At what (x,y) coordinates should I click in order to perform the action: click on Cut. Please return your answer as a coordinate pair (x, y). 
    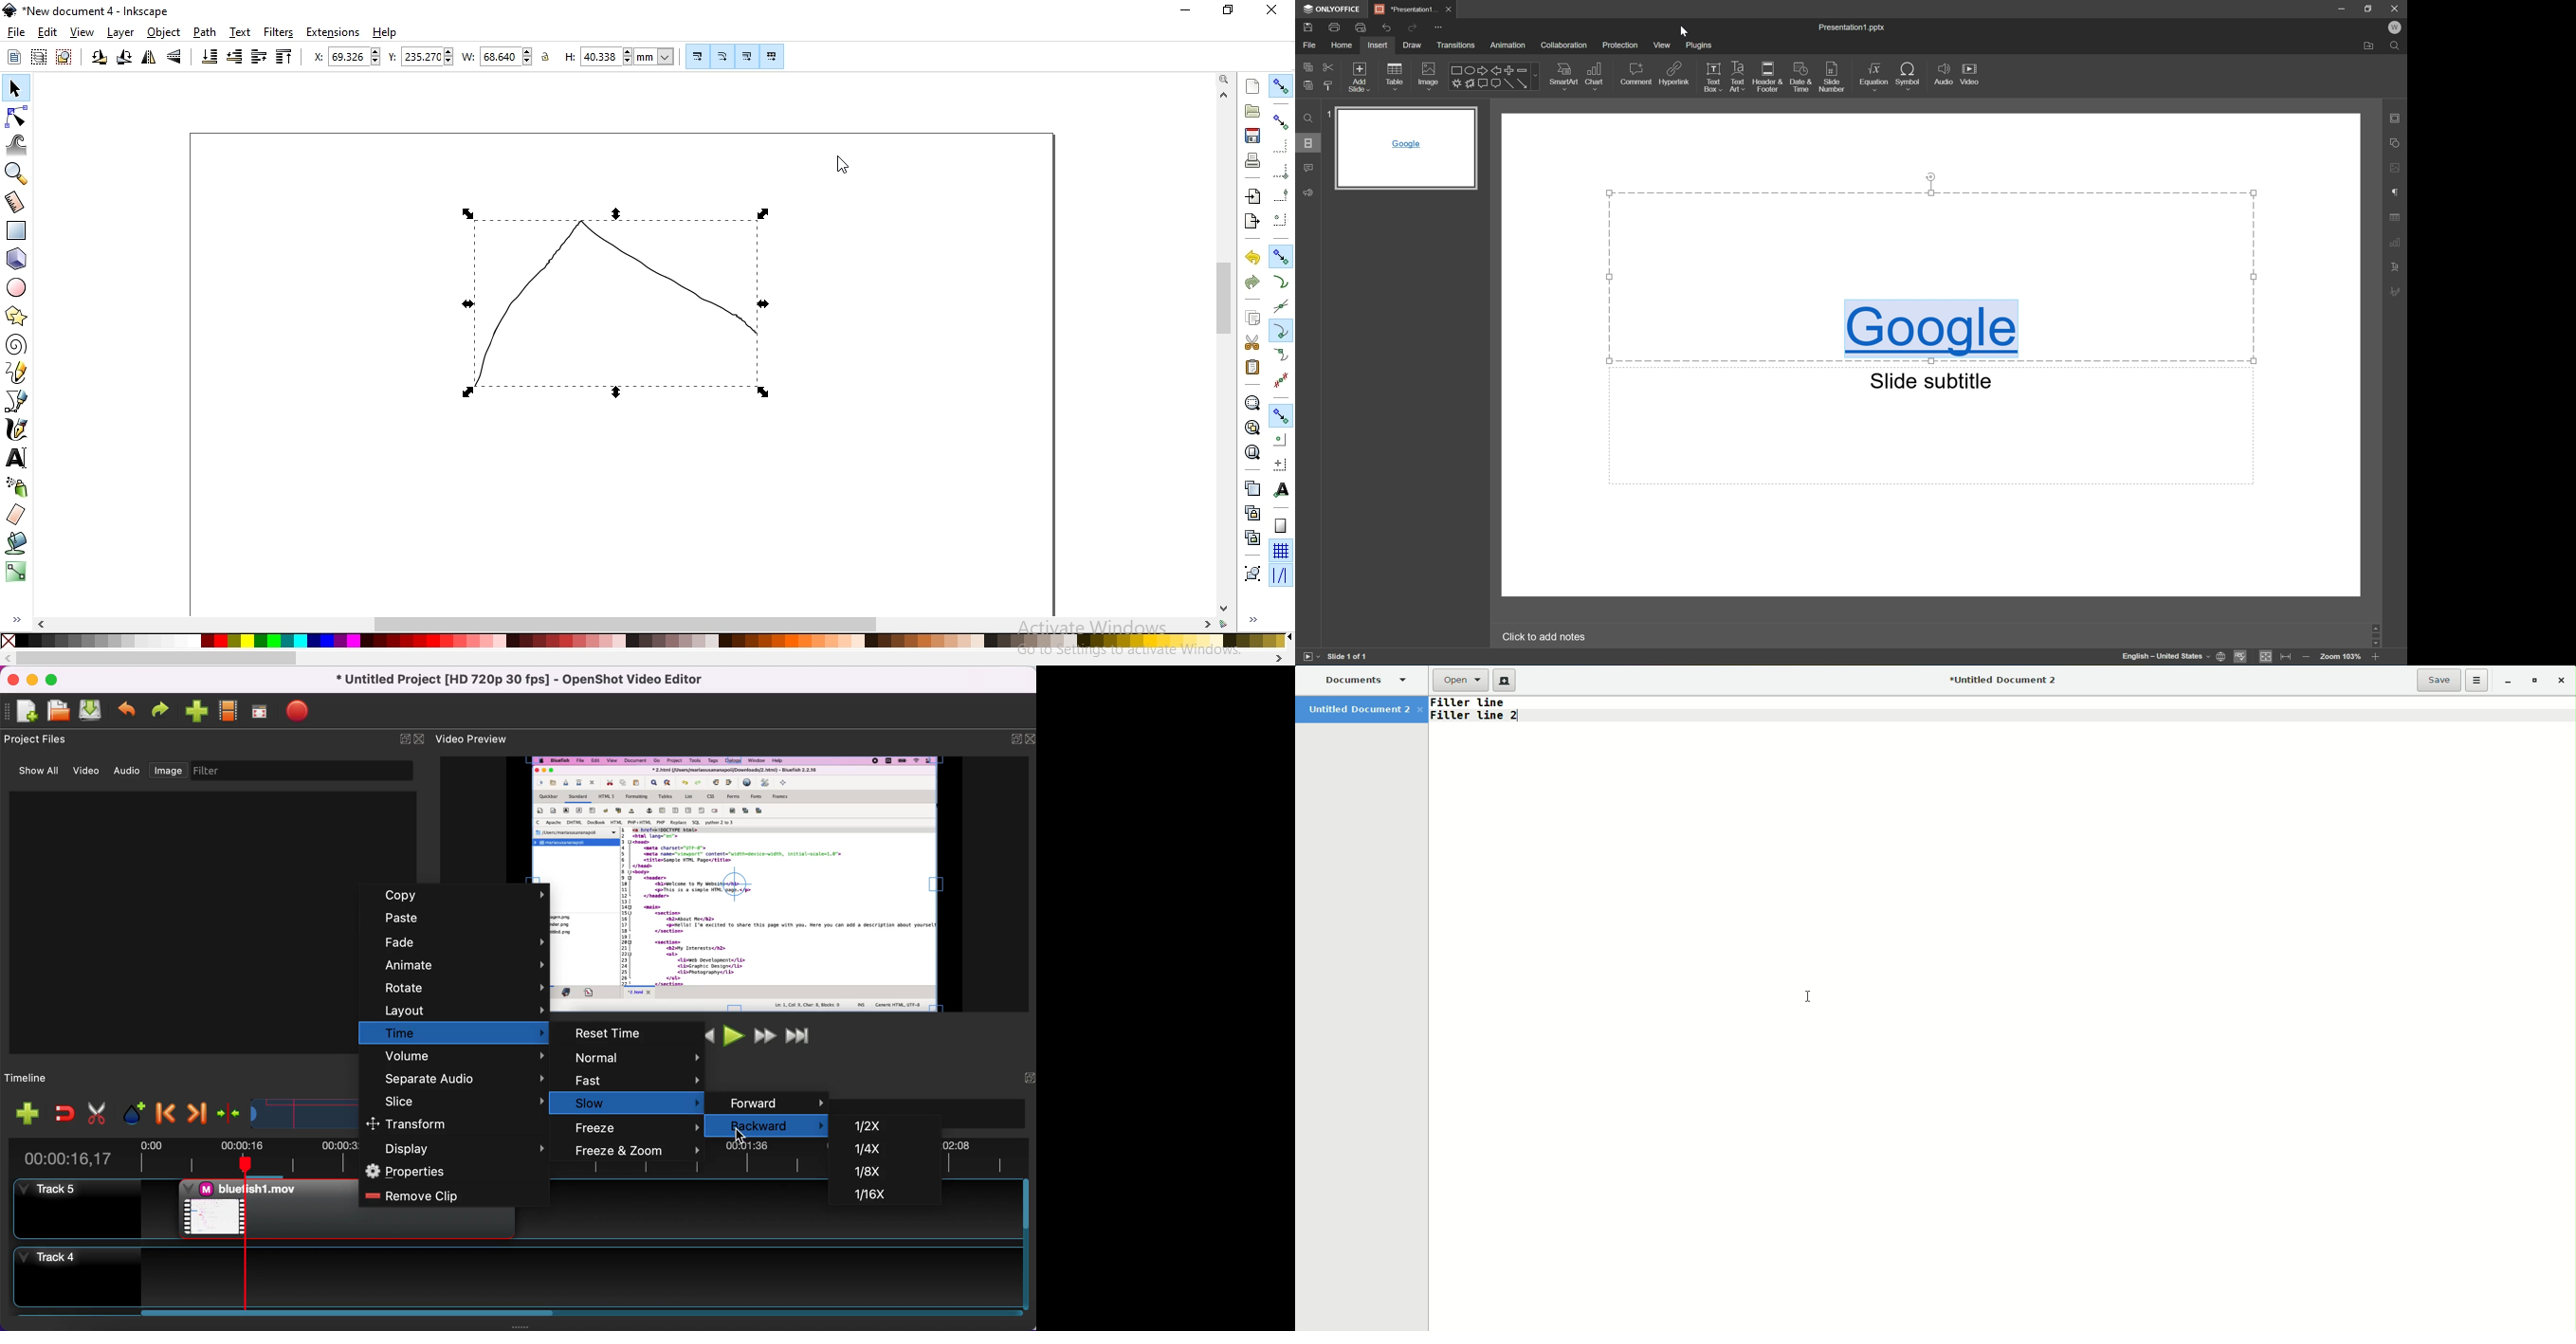
    Looking at the image, I should click on (1330, 66).